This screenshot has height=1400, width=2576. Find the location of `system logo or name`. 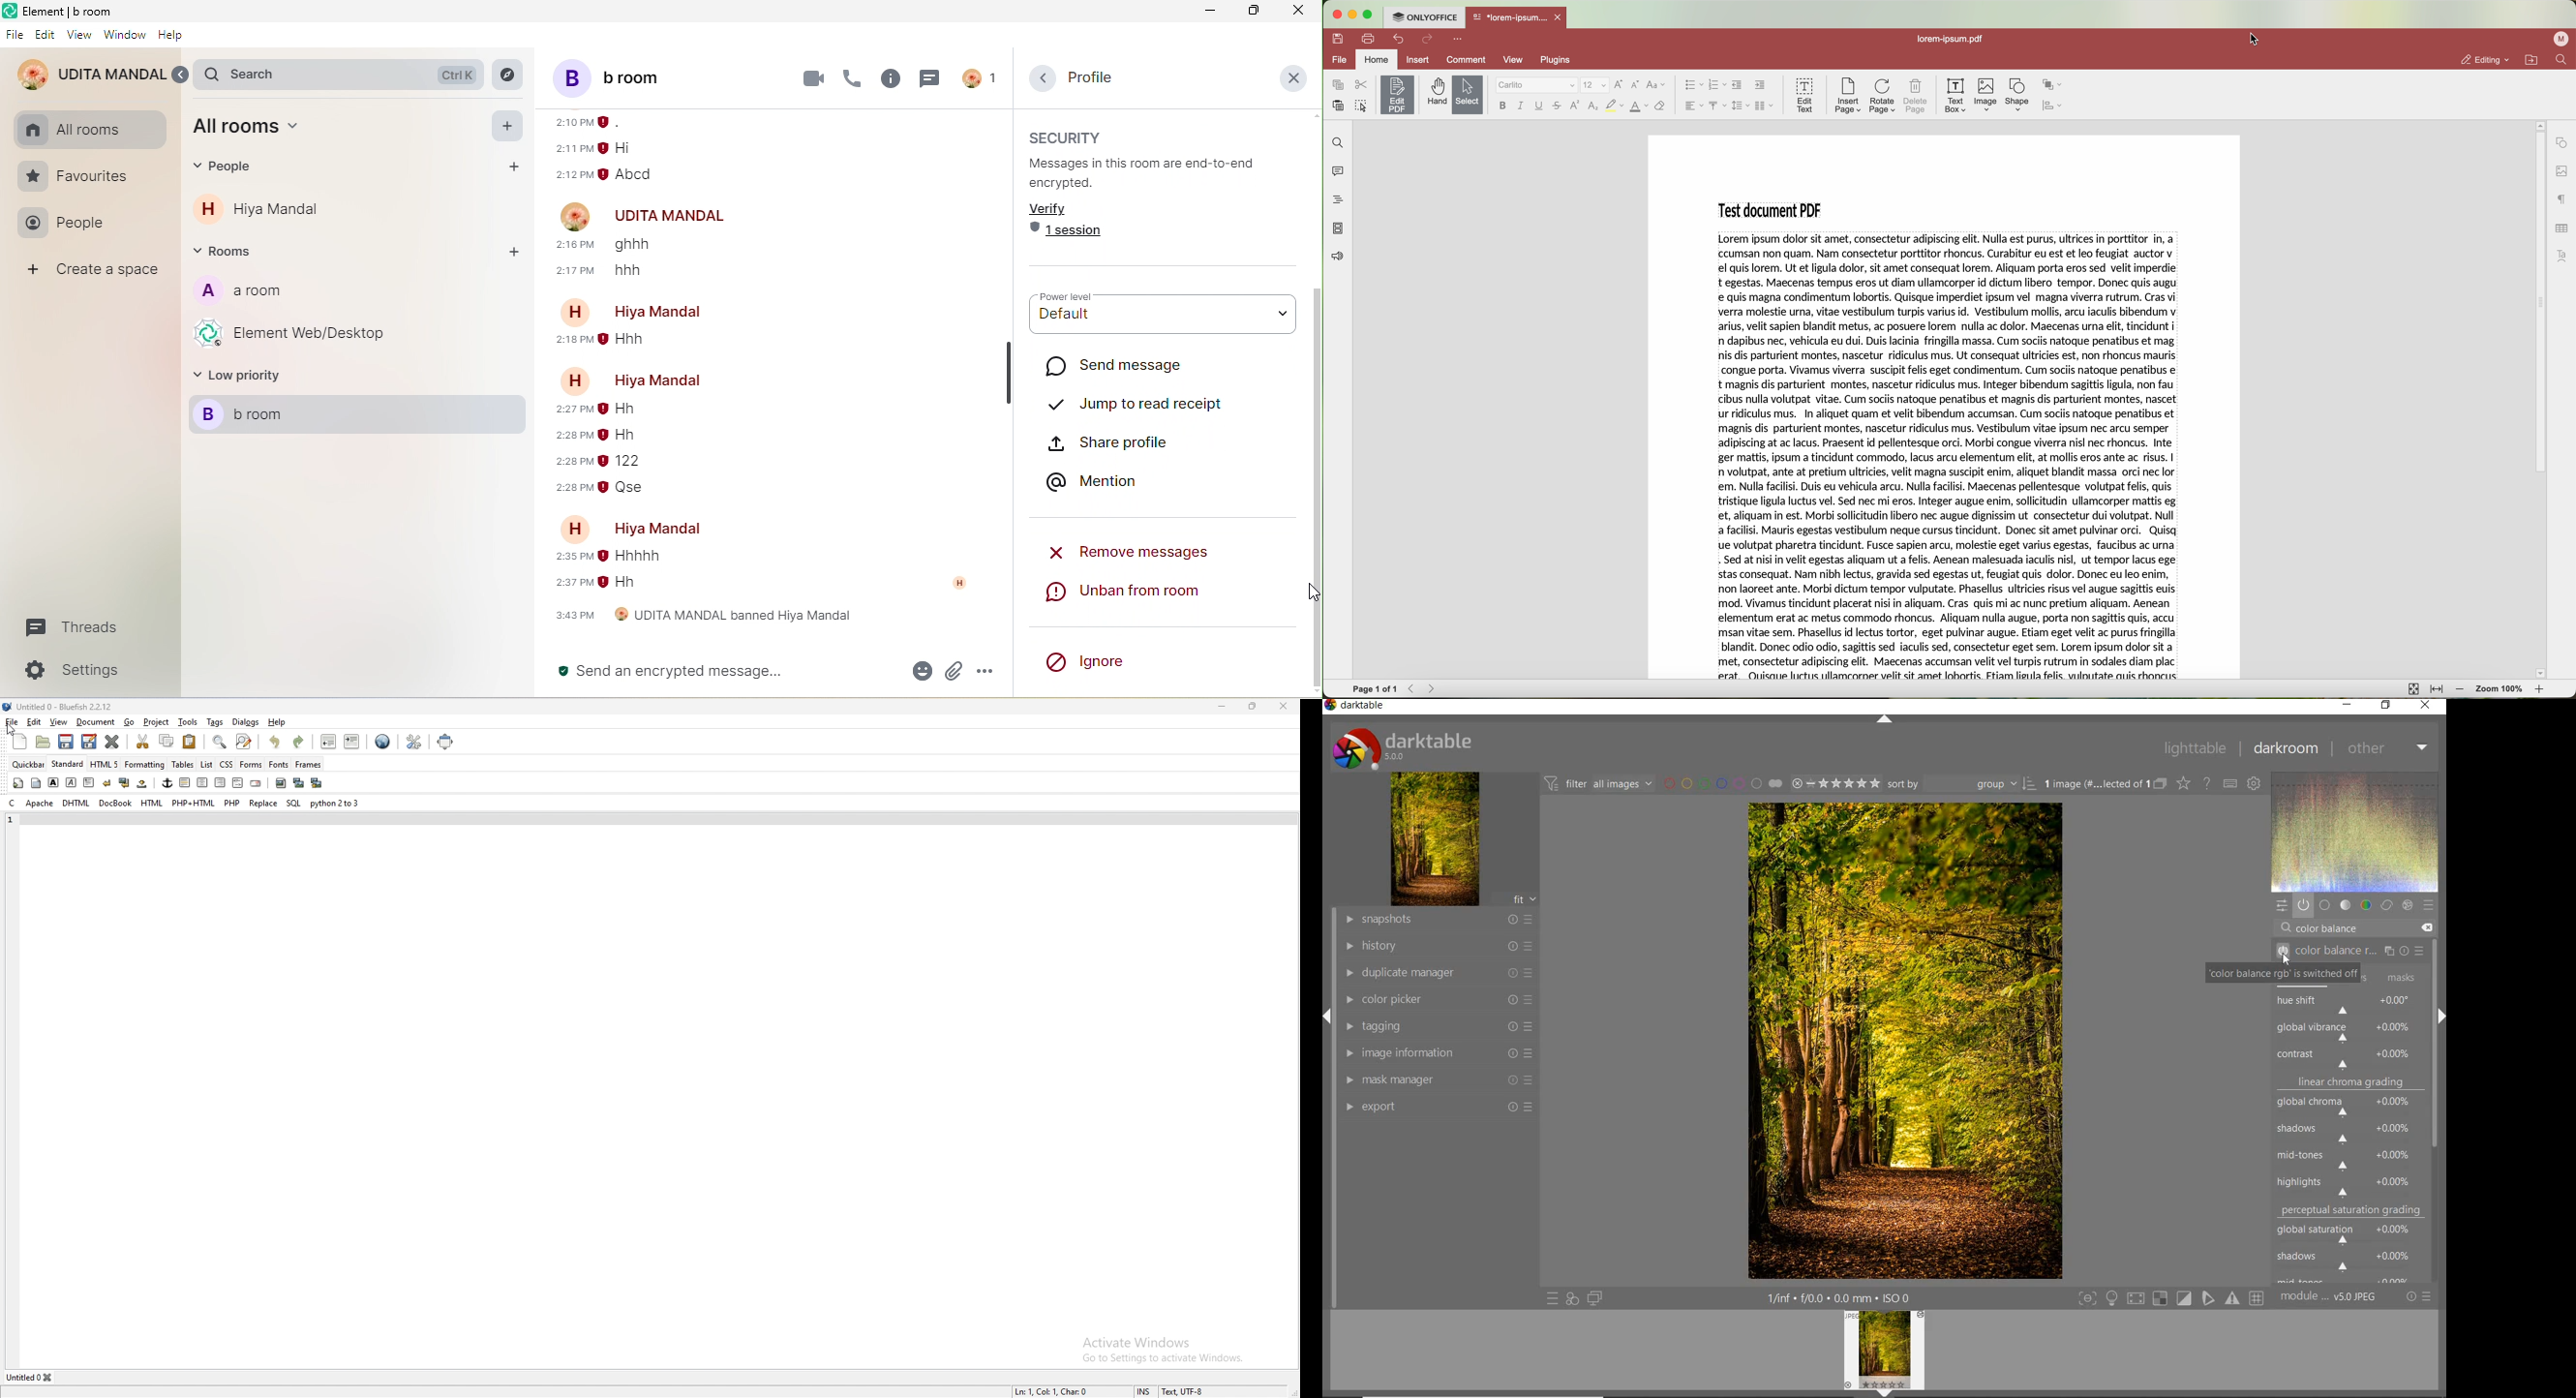

system logo or name is located at coordinates (1407, 747).